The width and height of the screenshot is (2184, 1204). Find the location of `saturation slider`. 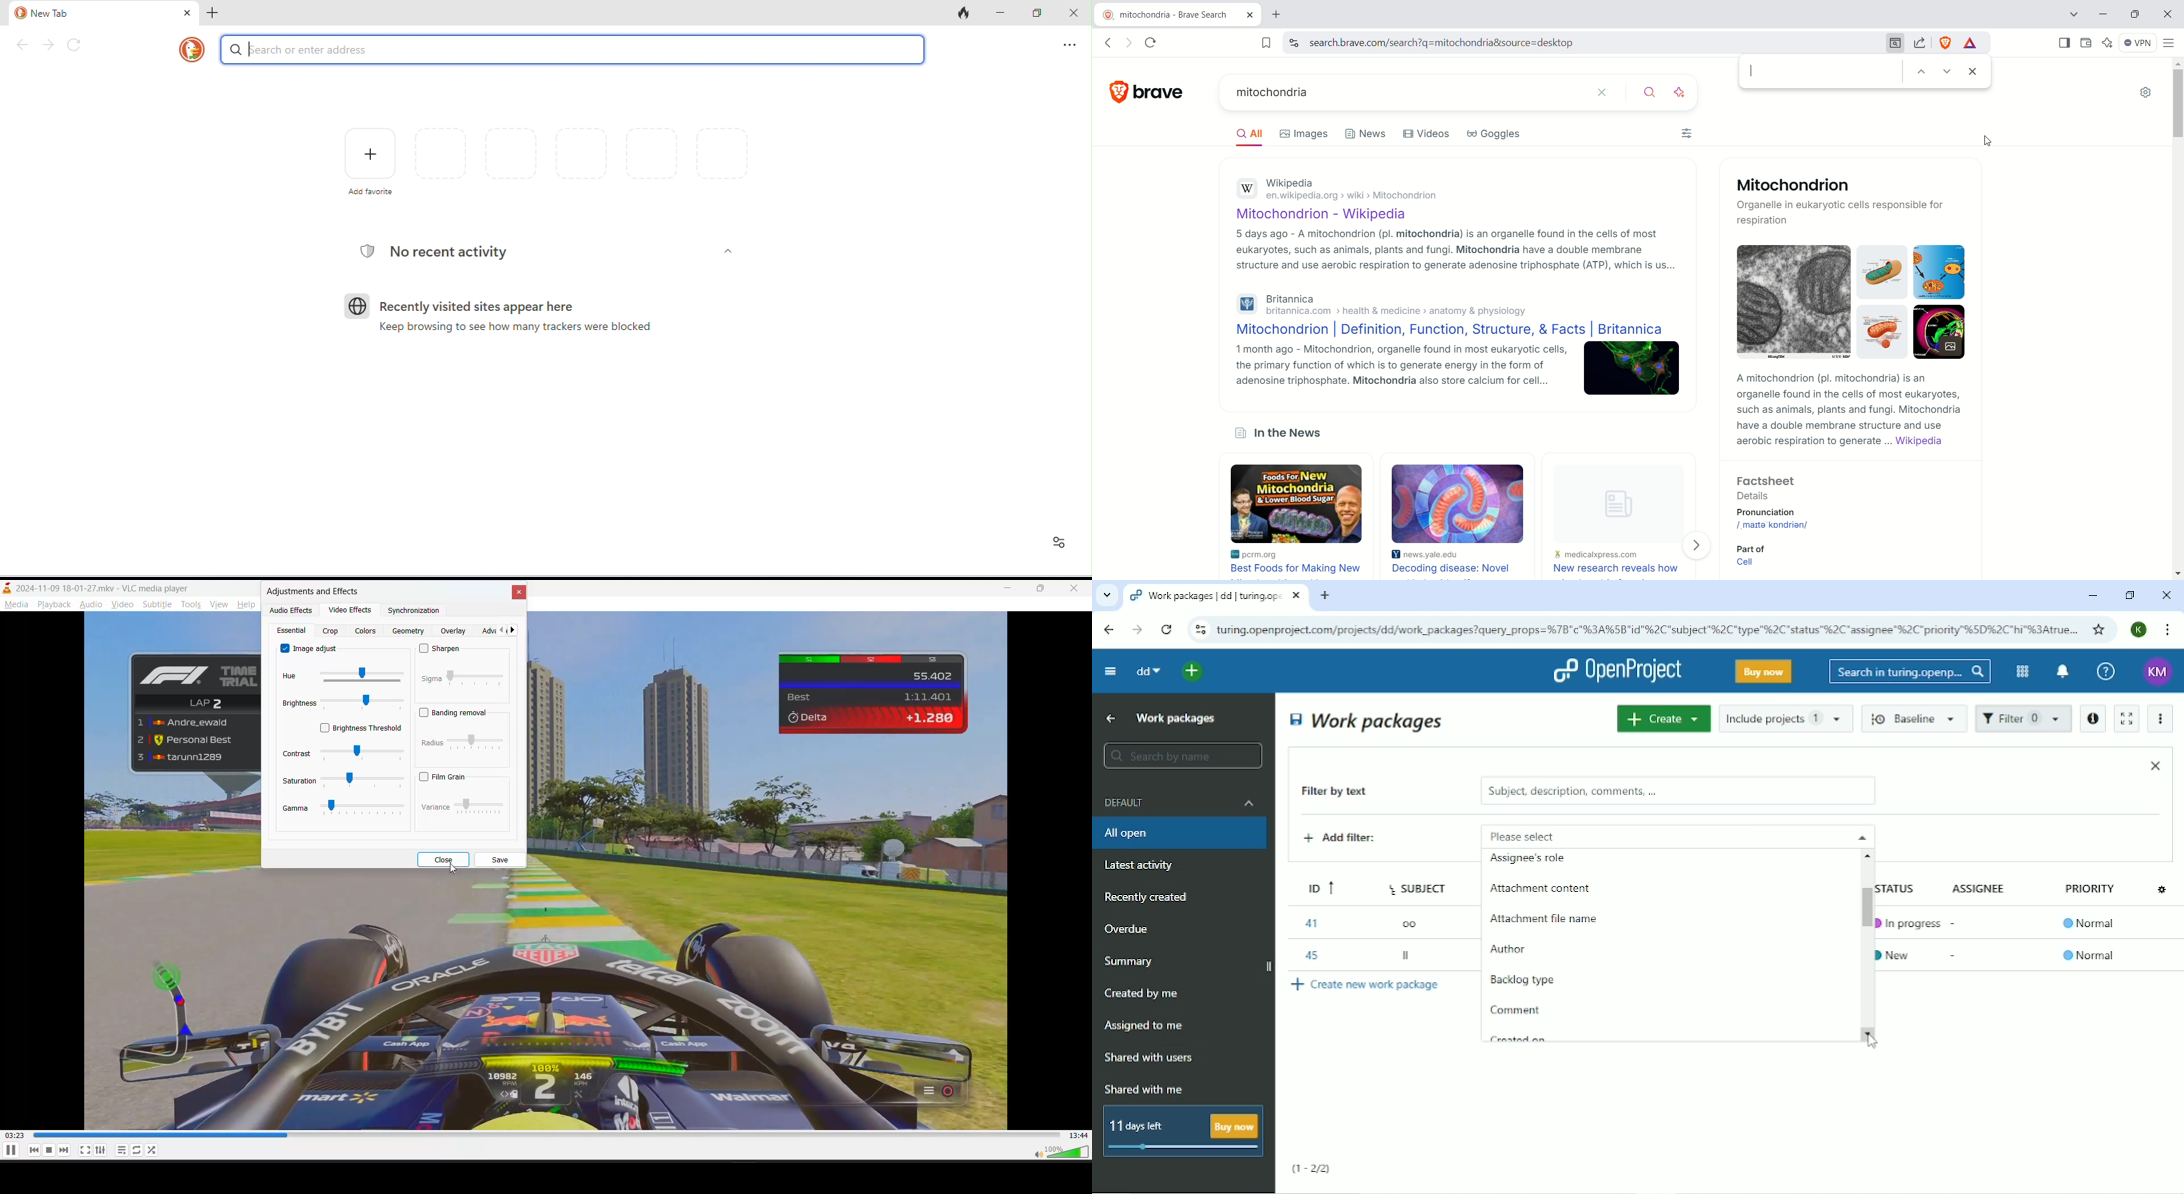

saturation slider is located at coordinates (364, 781).